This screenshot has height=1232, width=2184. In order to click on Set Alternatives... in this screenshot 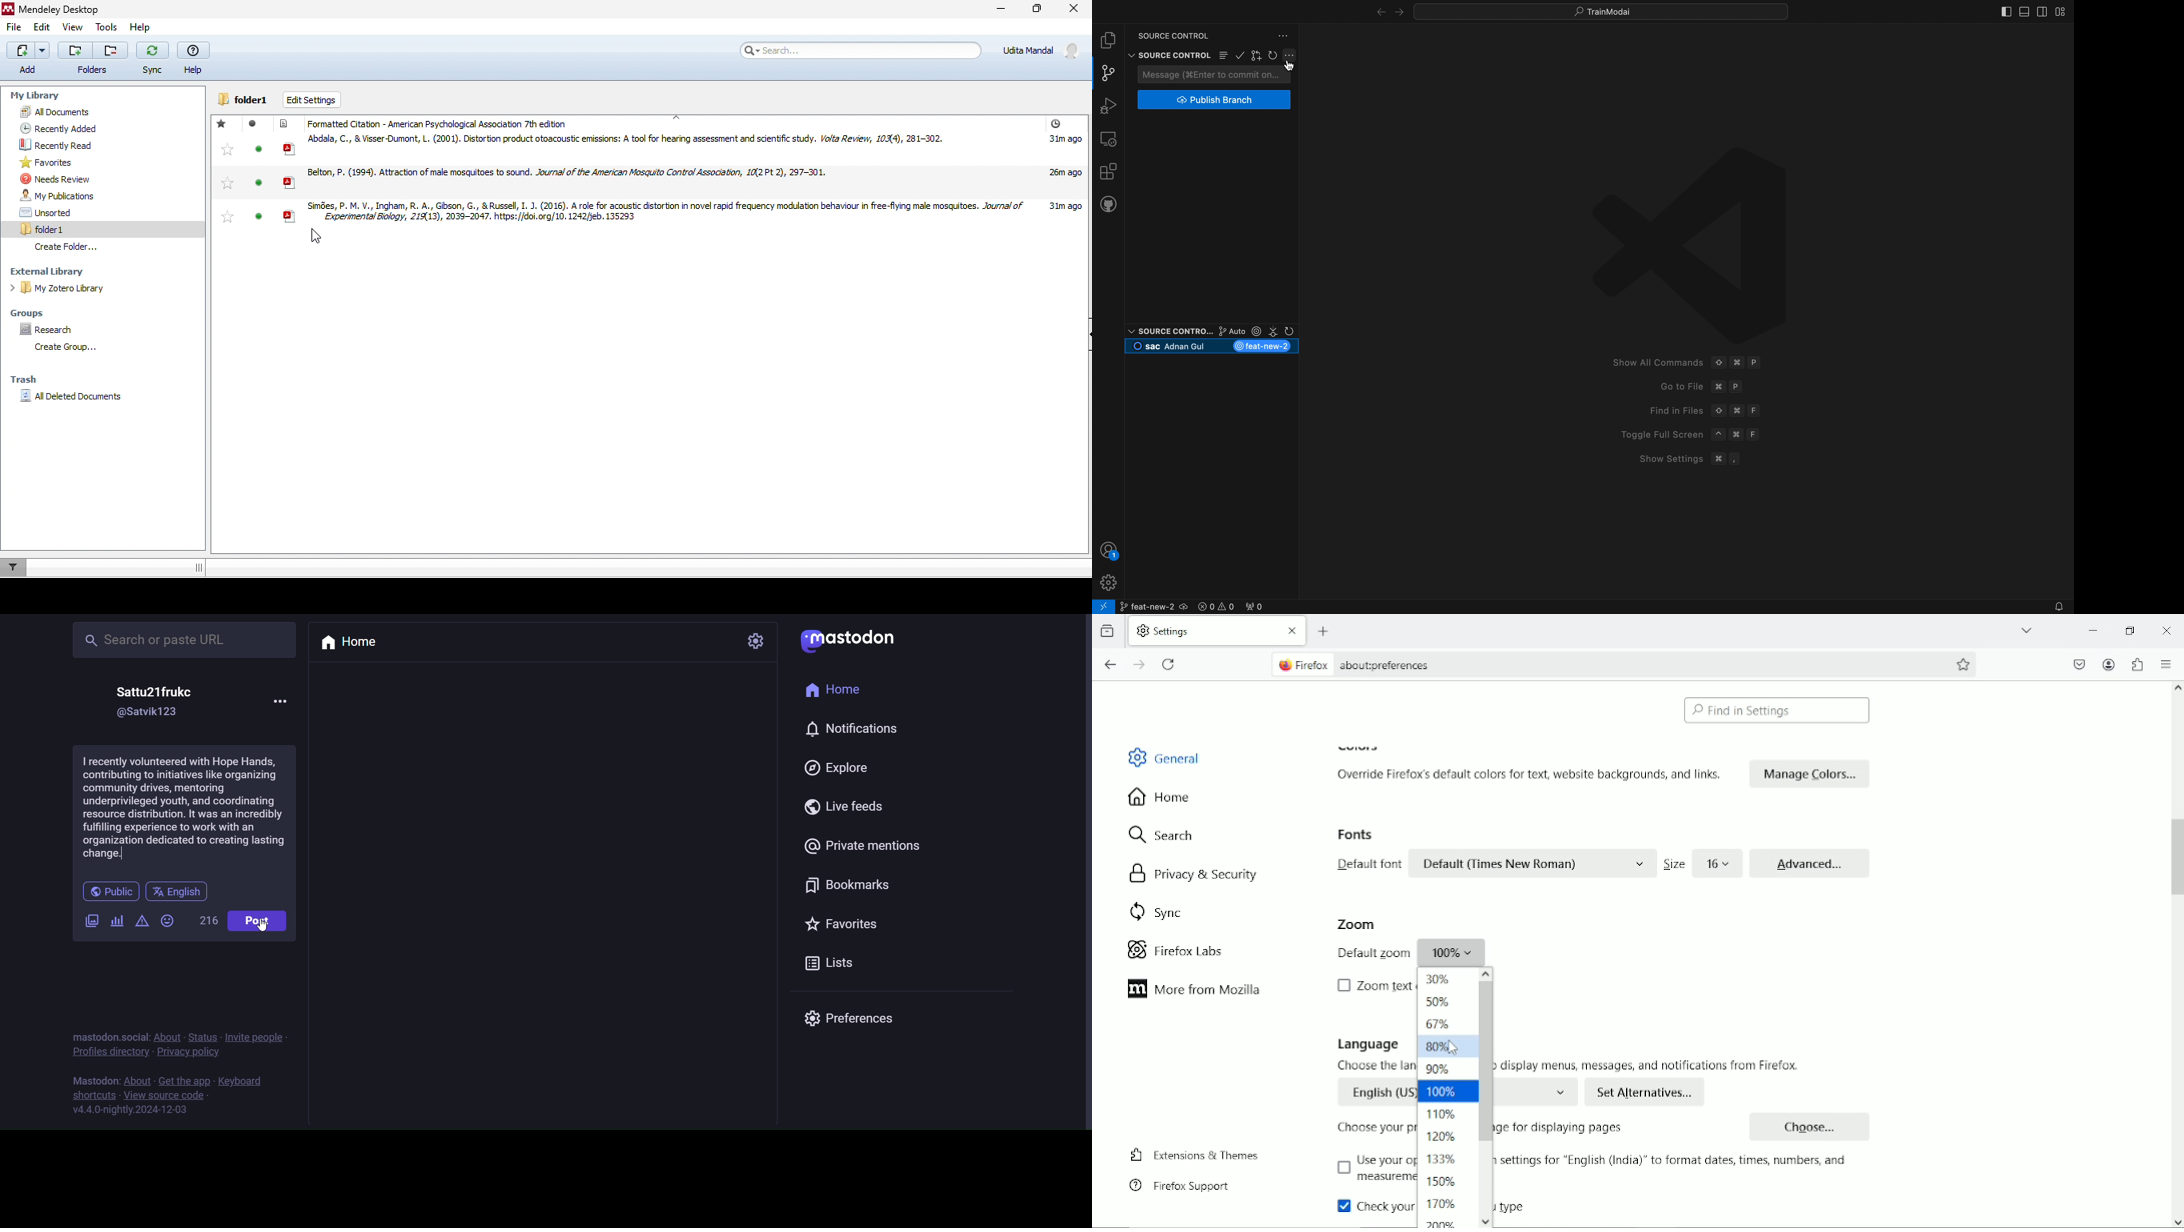, I will do `click(1646, 1092)`.